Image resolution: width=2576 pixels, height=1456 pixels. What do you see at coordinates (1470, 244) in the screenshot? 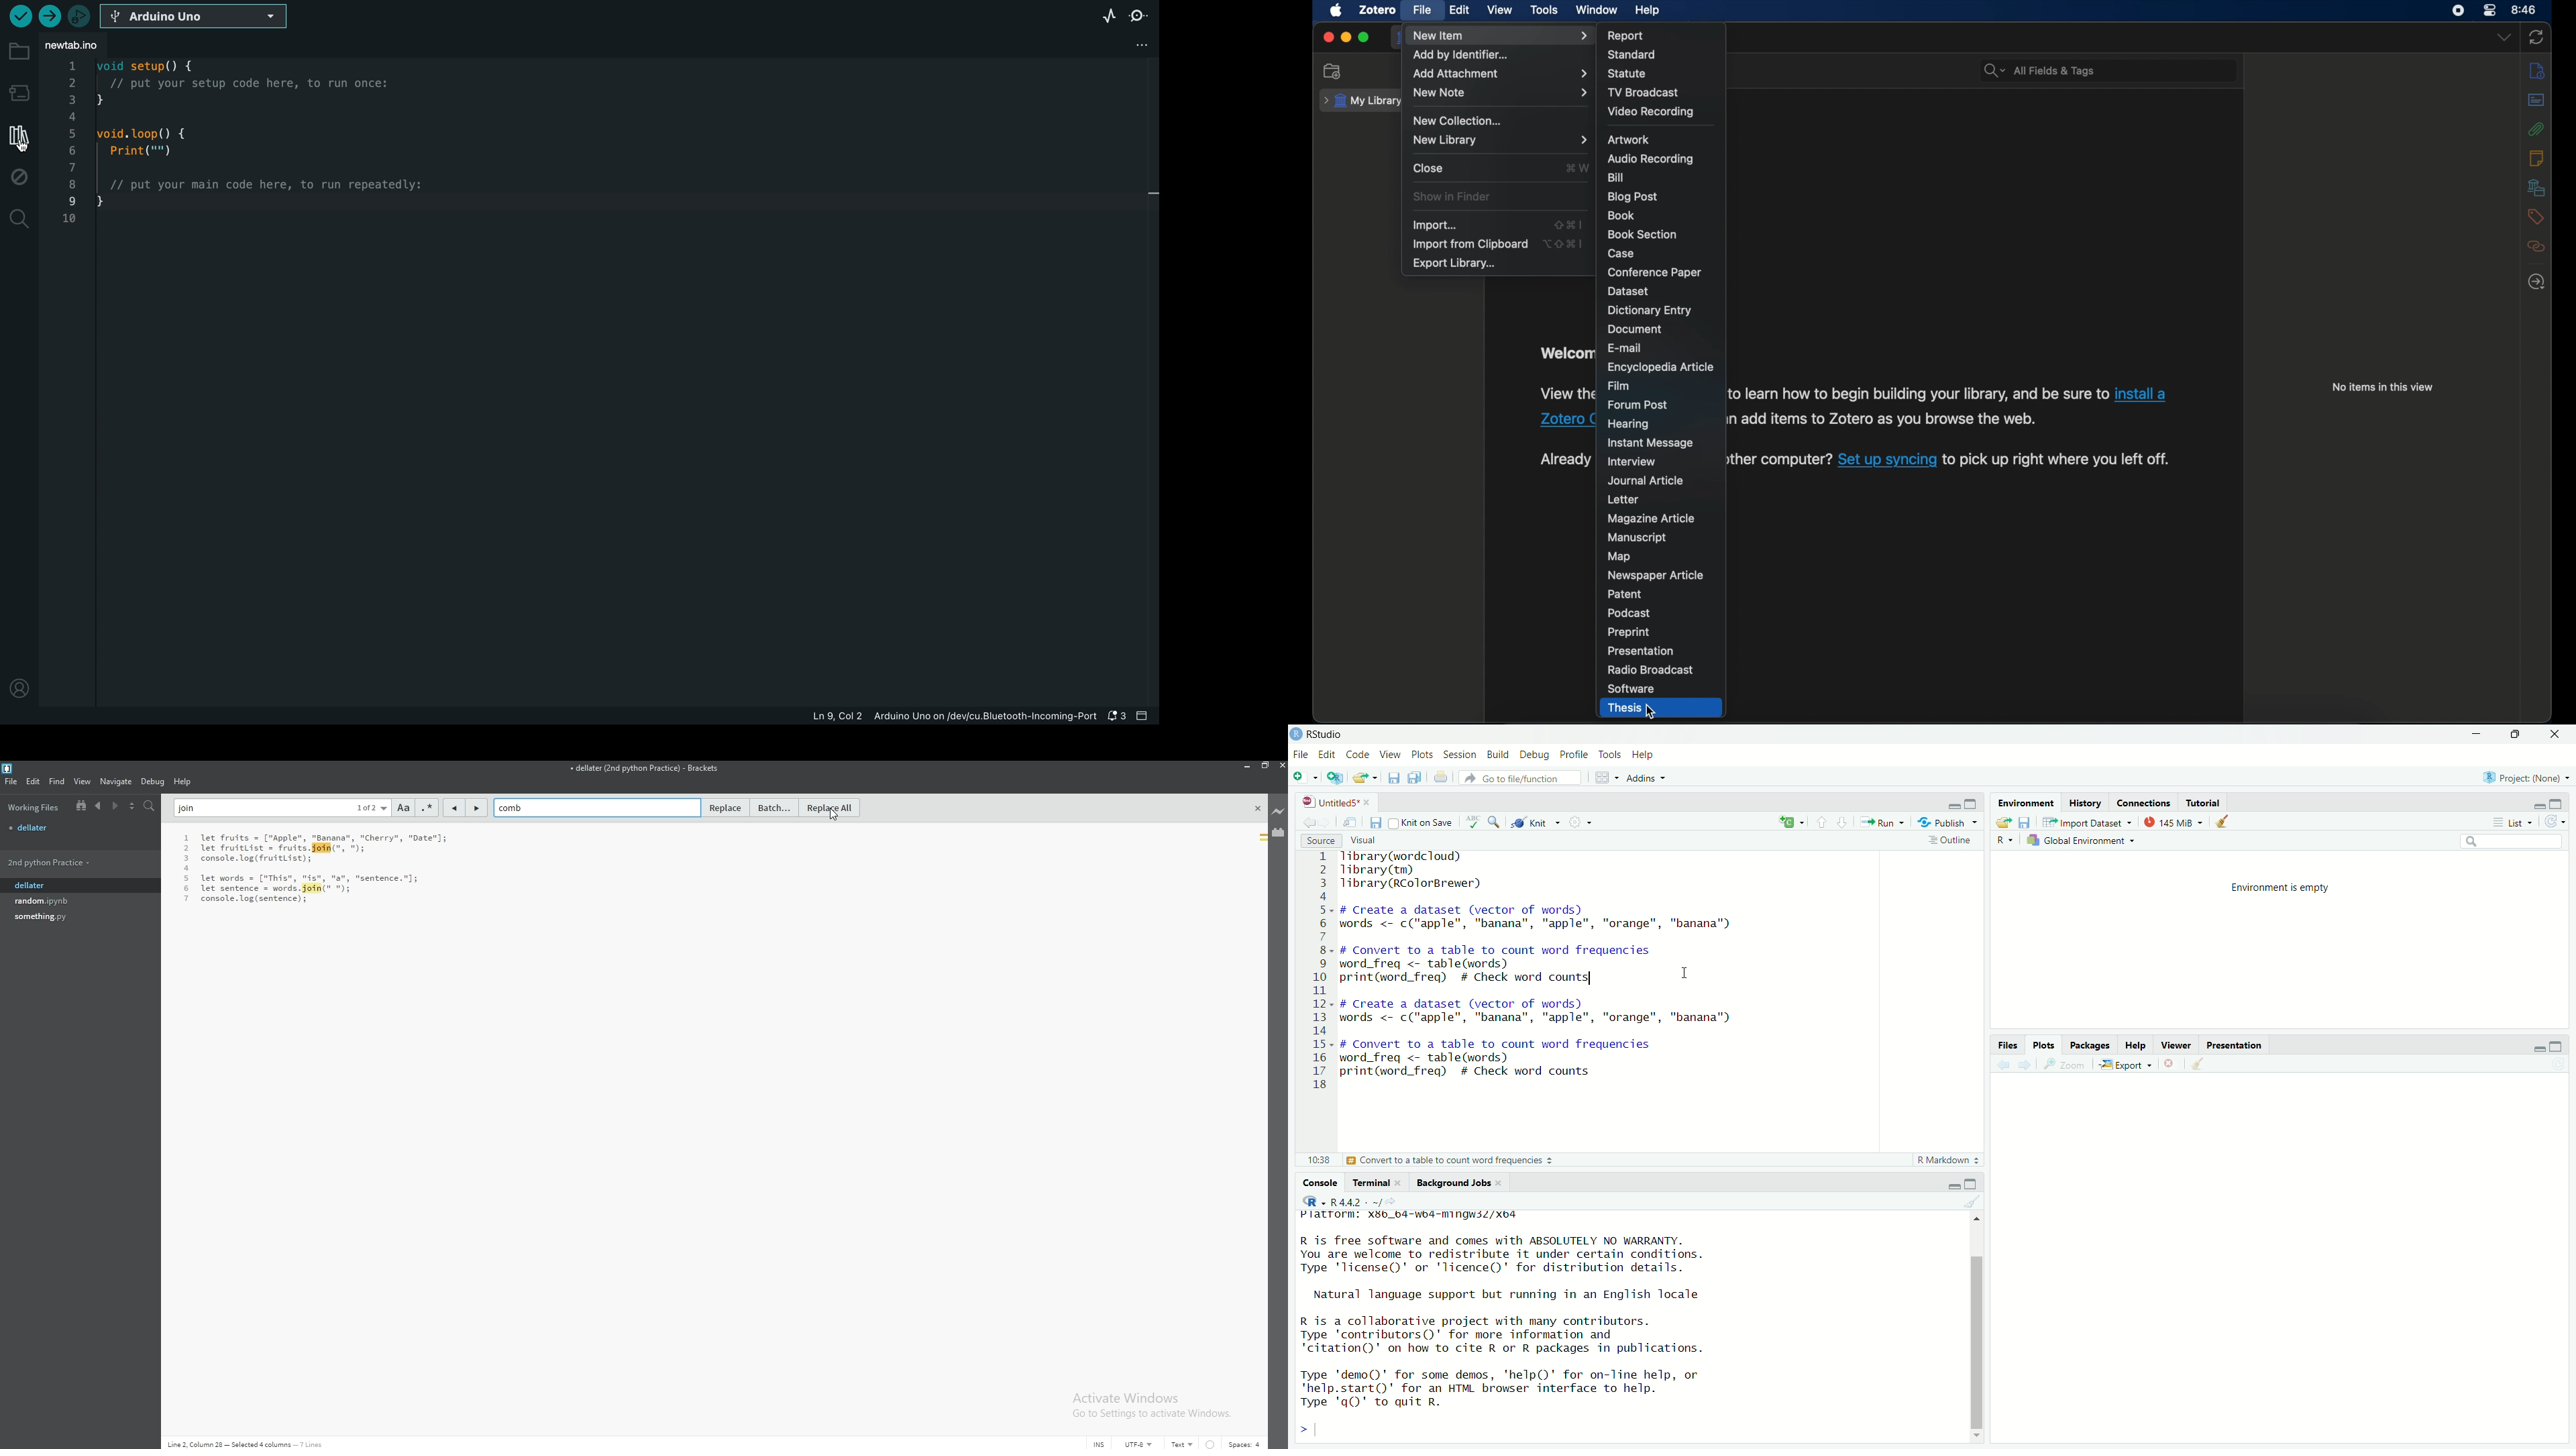
I see `import from clipboard` at bounding box center [1470, 244].